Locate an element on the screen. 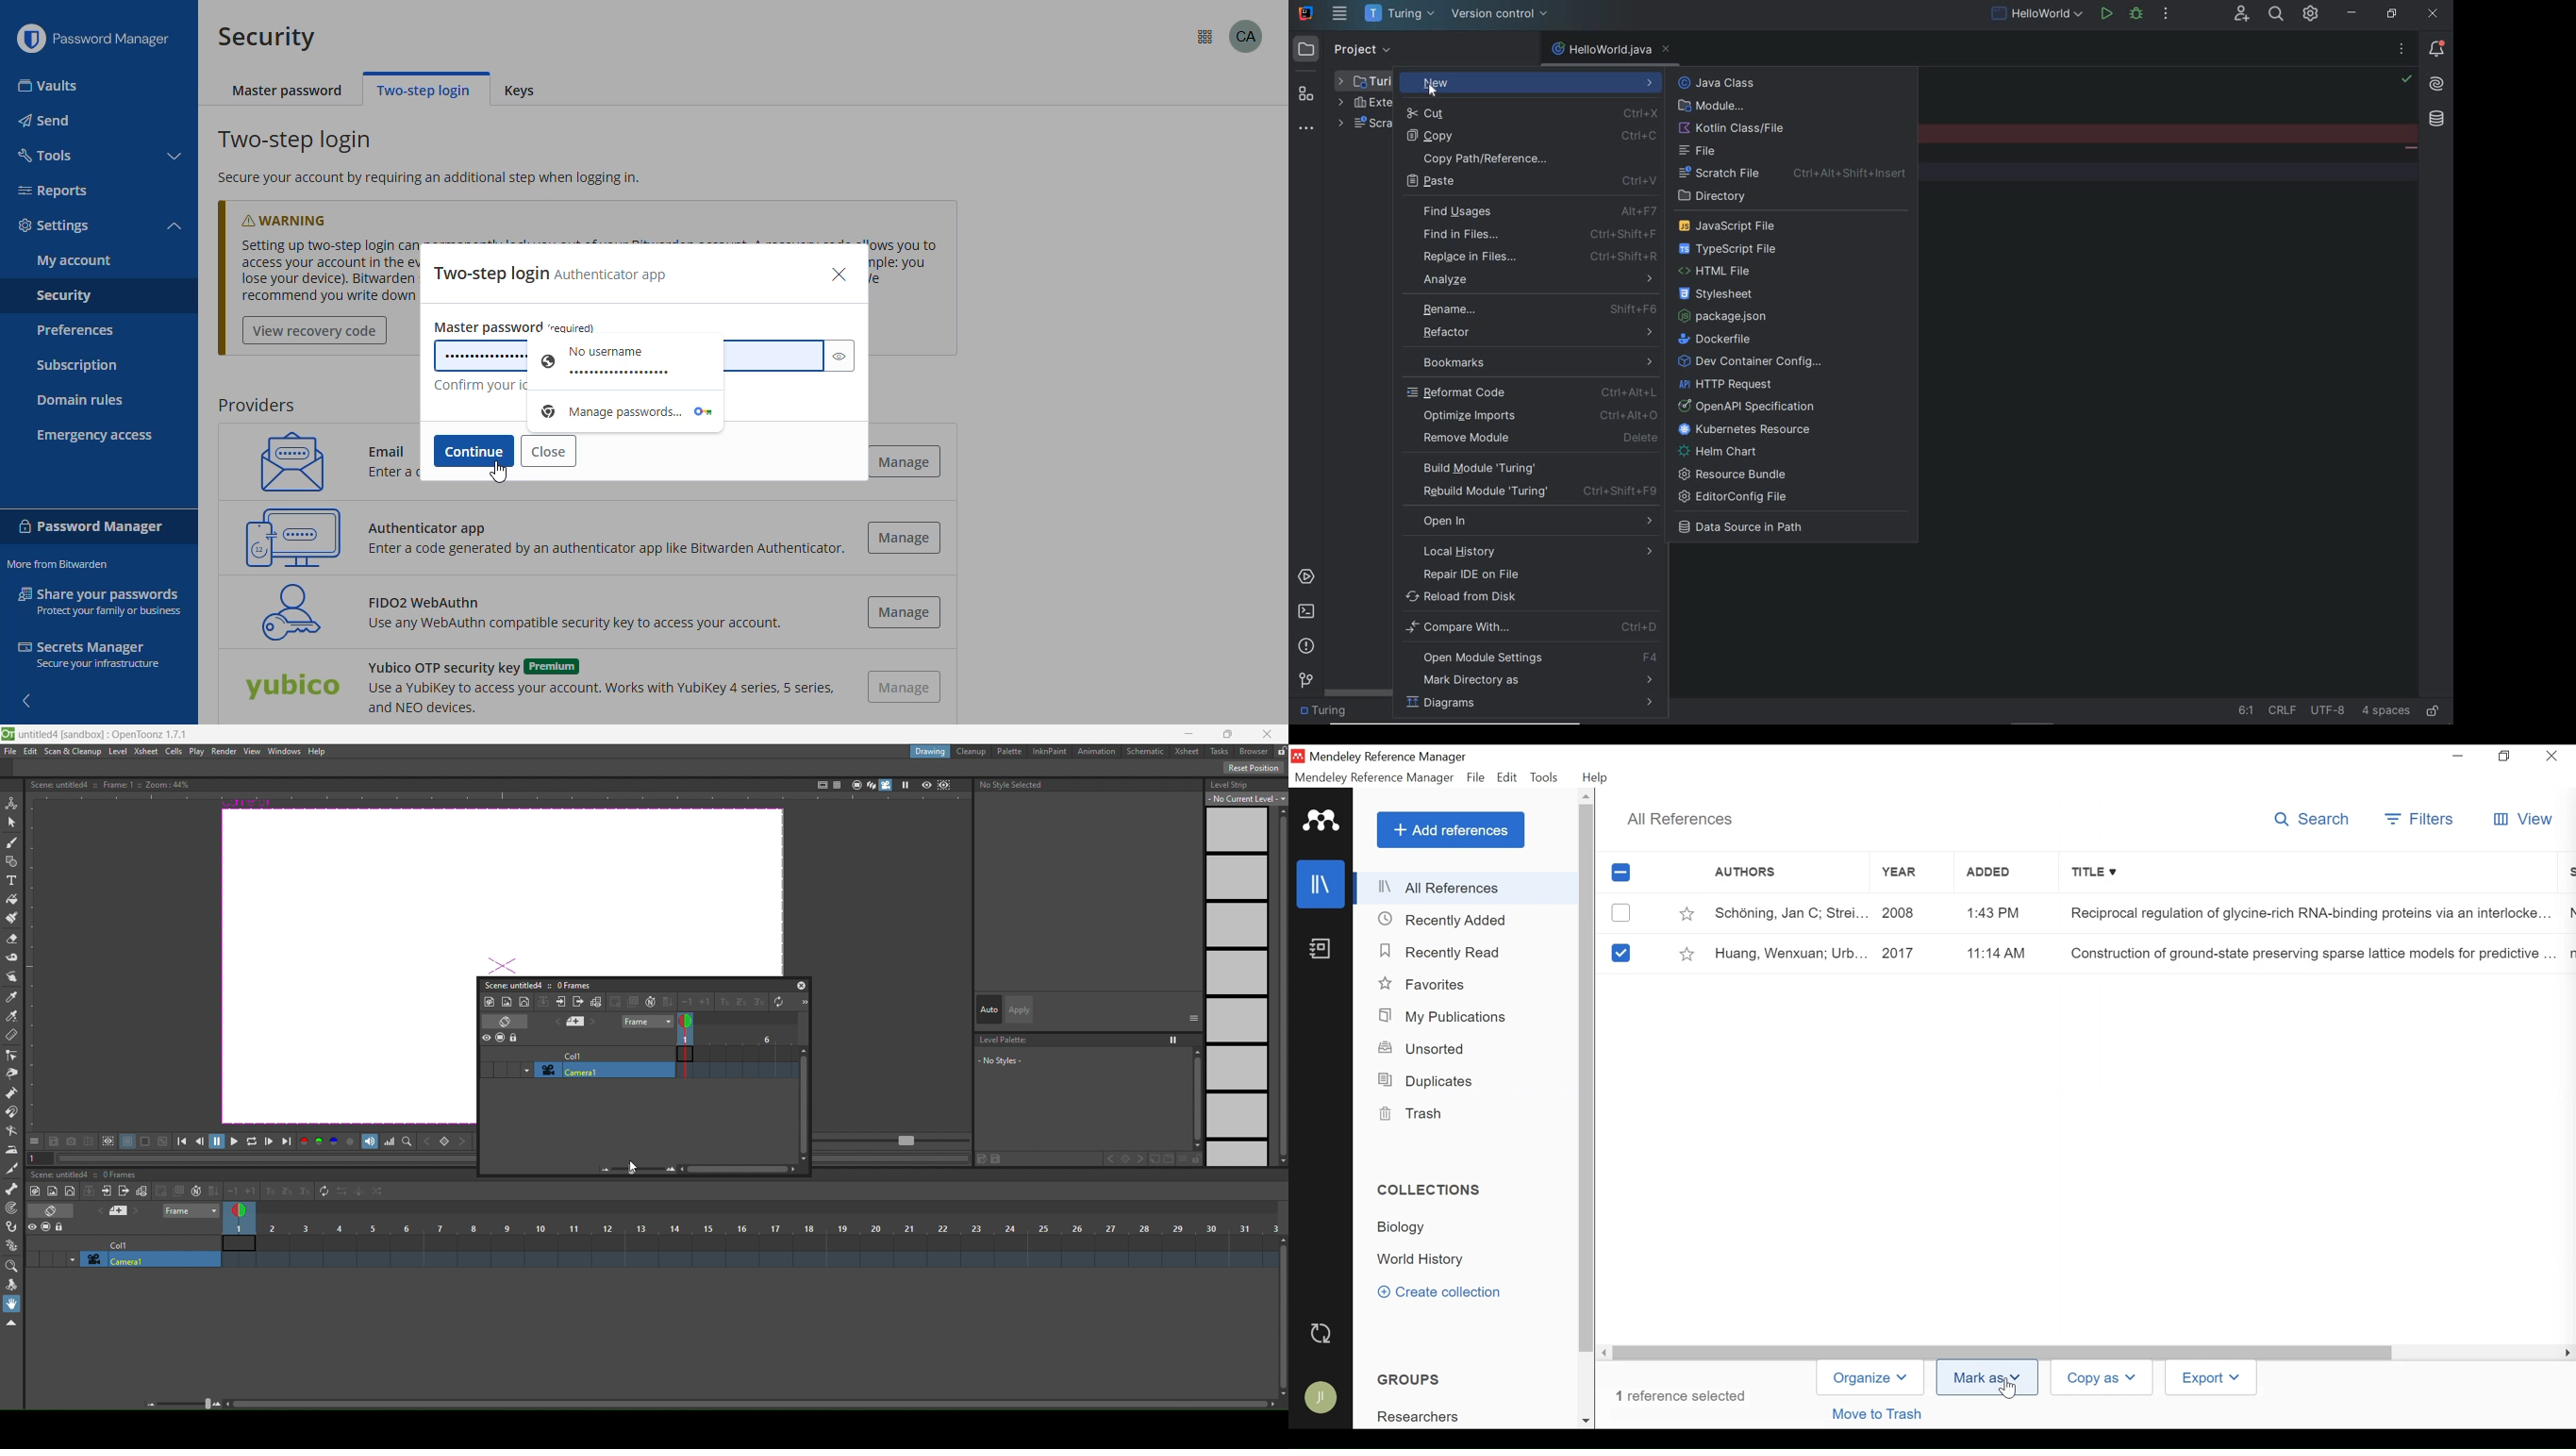  share your passwords is located at coordinates (102, 600).